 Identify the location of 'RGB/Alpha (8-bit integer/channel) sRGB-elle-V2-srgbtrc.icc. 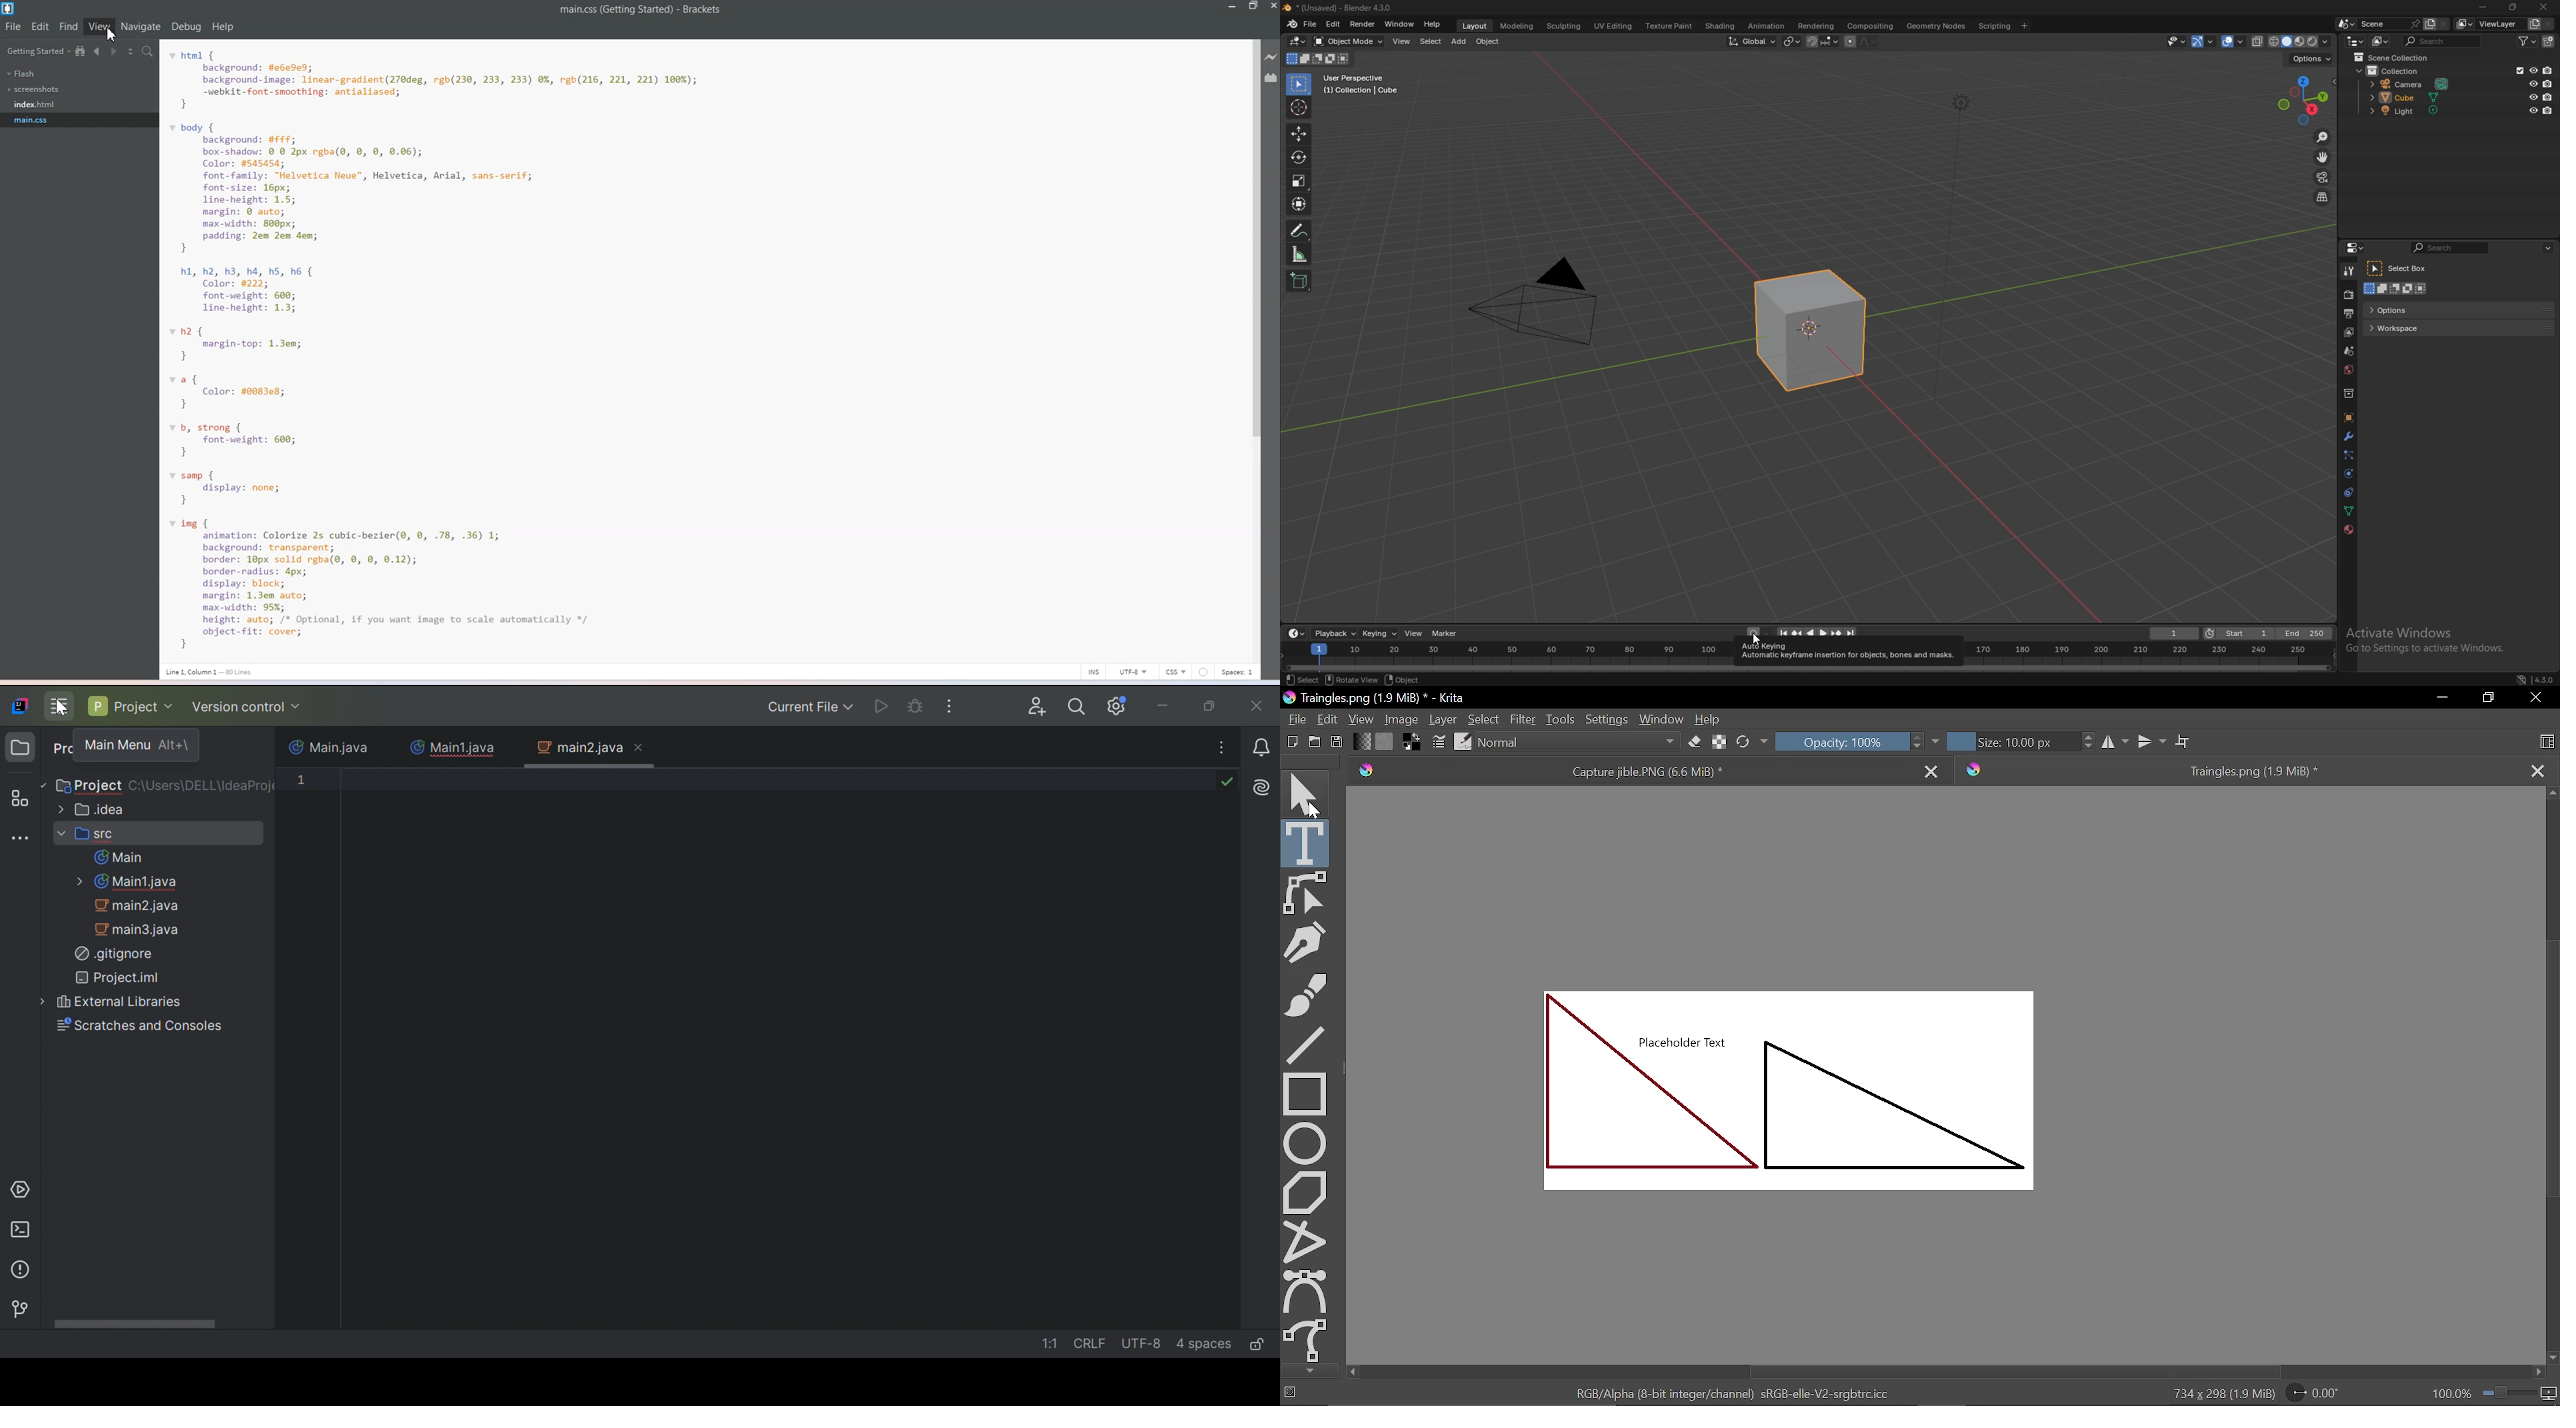
(1738, 1393).